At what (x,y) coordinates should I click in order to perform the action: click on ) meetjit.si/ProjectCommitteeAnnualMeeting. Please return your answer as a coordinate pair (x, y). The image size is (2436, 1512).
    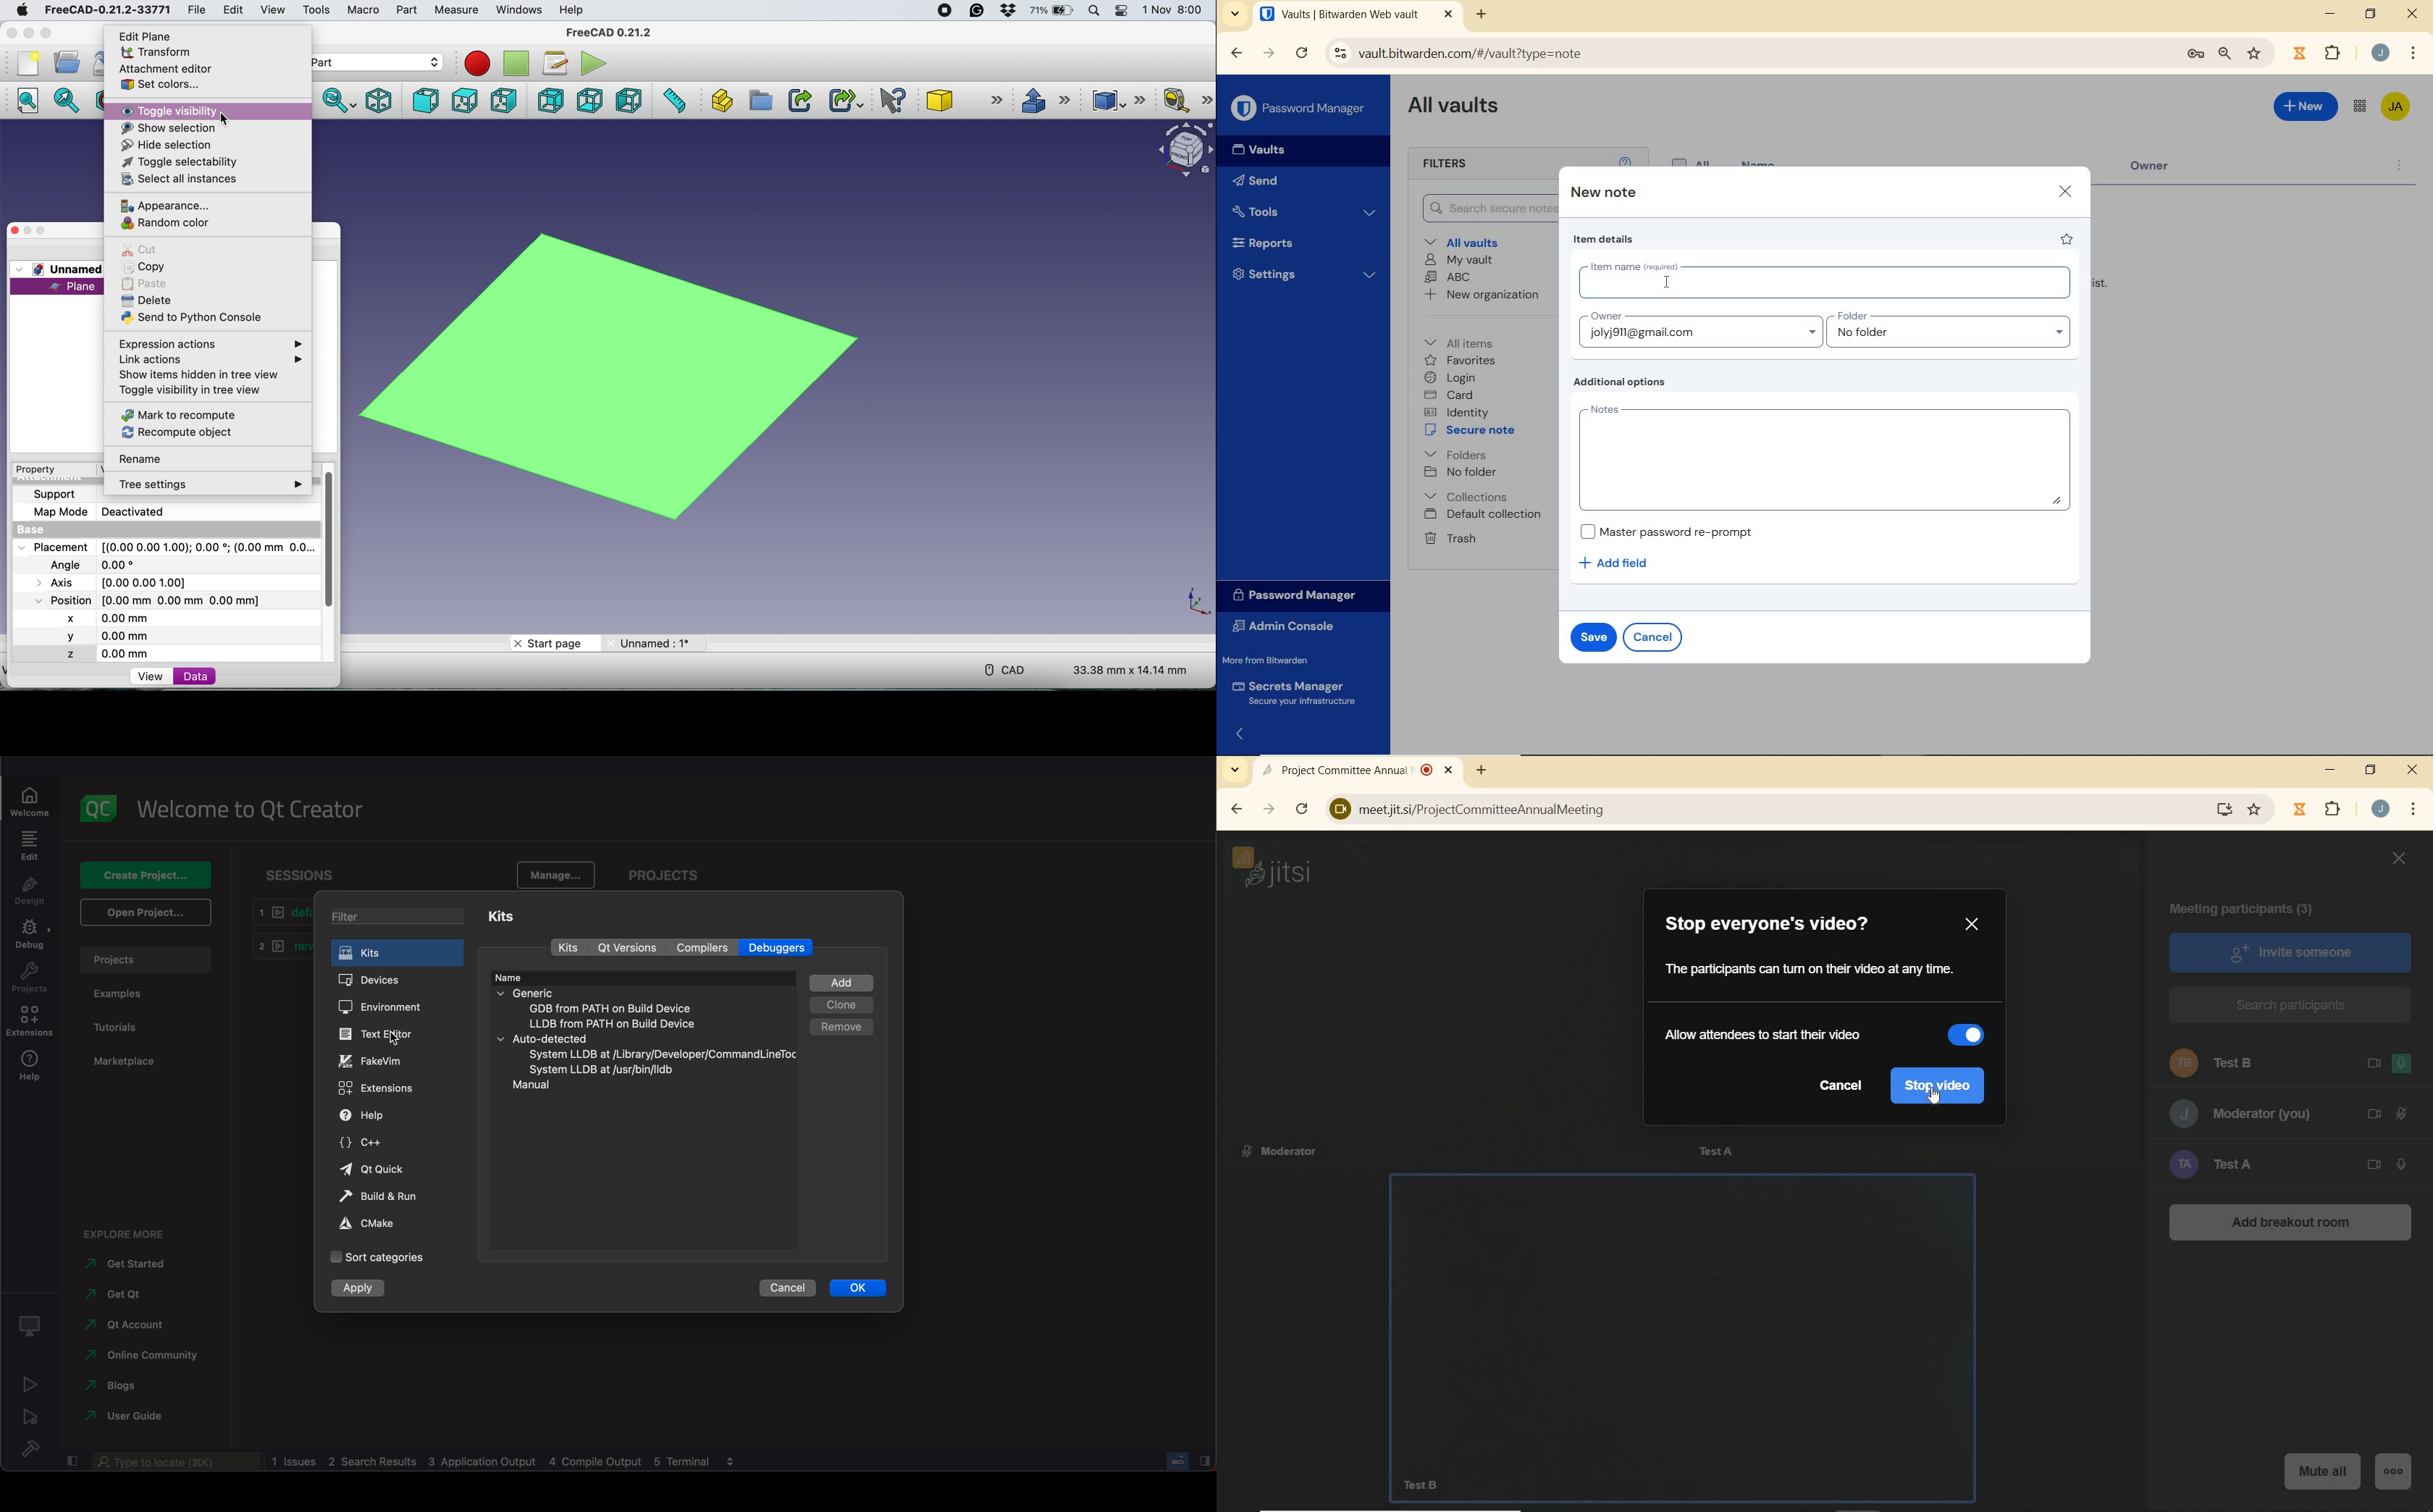
    Looking at the image, I should click on (1770, 810).